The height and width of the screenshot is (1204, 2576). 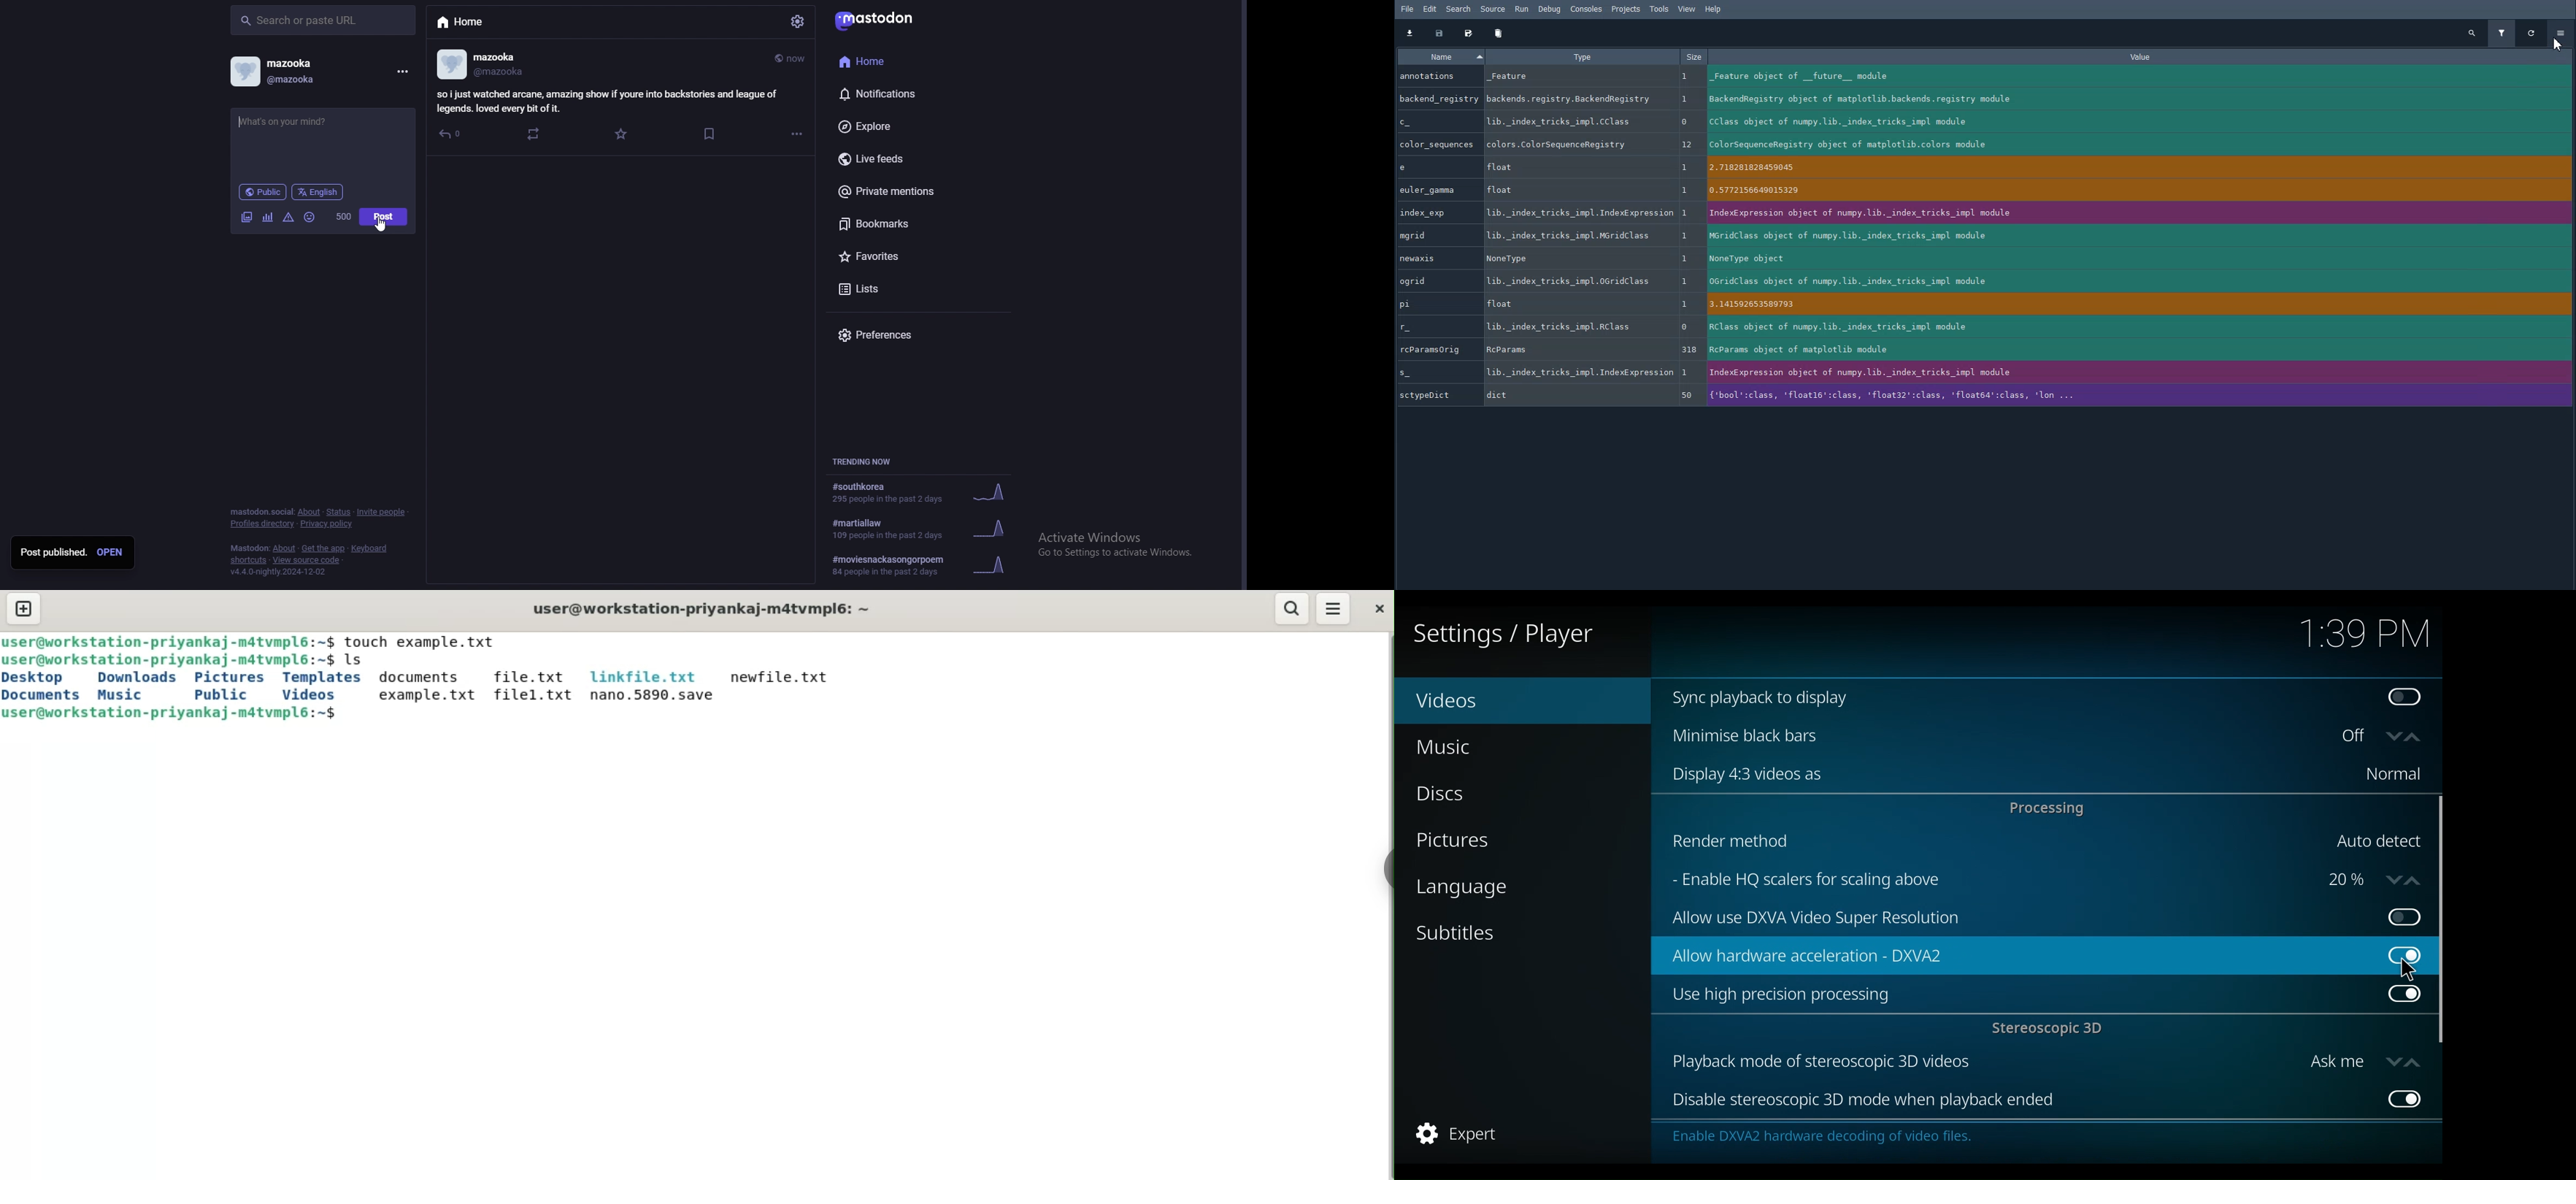 What do you see at coordinates (1468, 33) in the screenshot?
I see `Copy data as` at bounding box center [1468, 33].